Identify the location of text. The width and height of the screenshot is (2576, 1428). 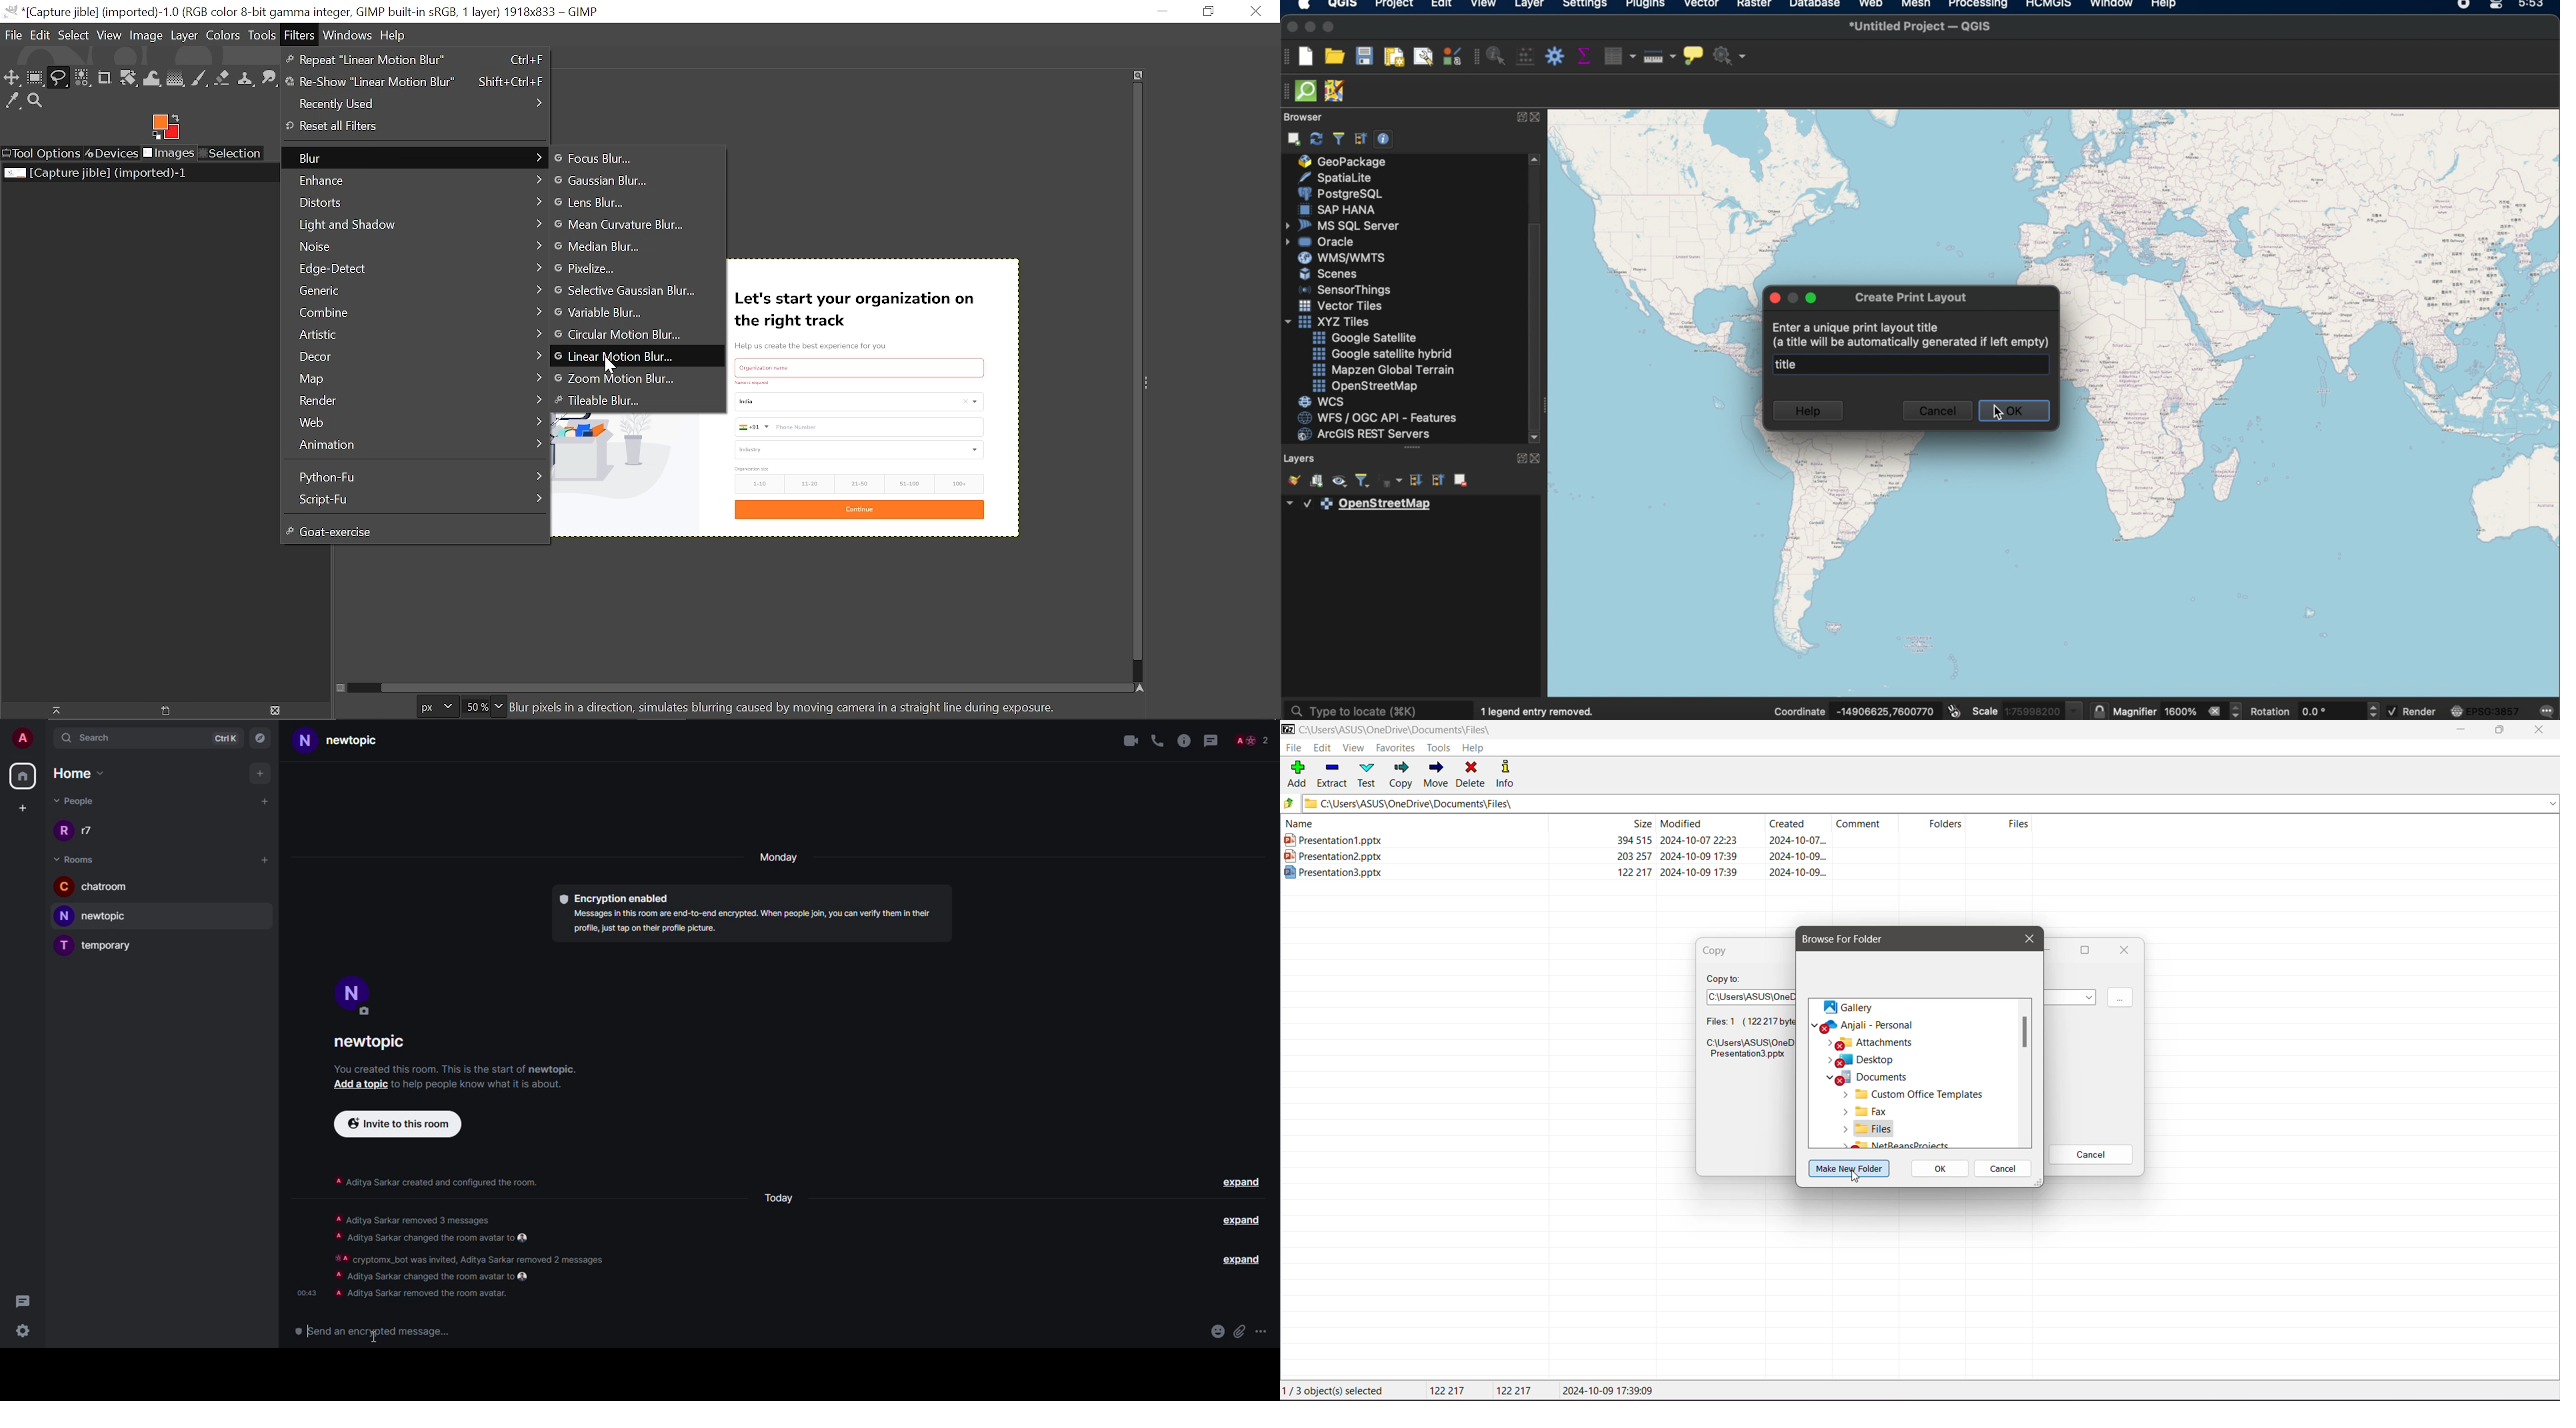
(792, 707).